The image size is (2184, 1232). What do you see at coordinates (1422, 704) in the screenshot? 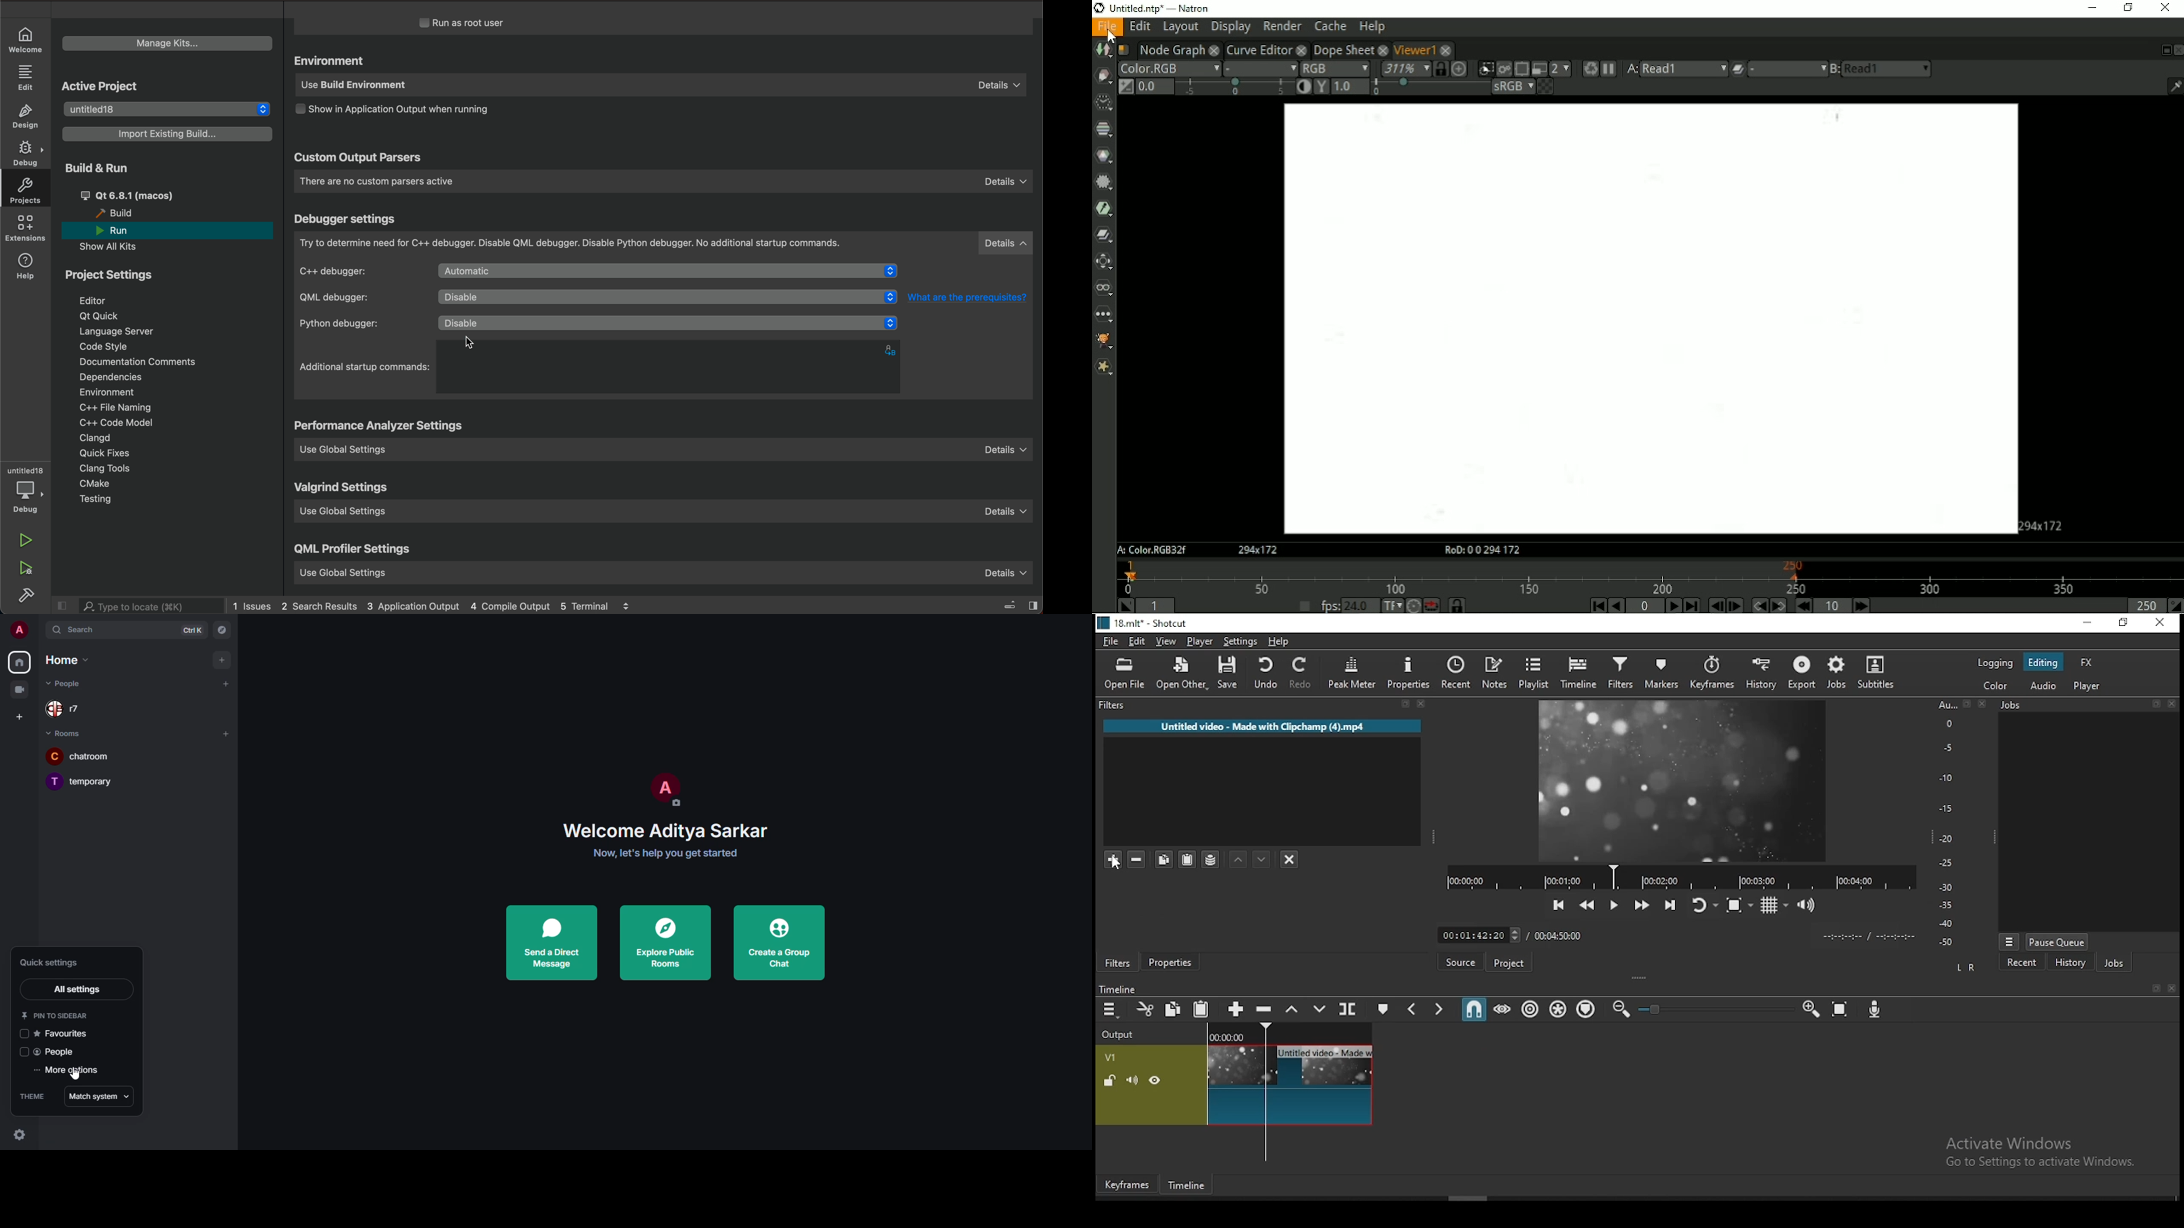
I see `Close` at bounding box center [1422, 704].